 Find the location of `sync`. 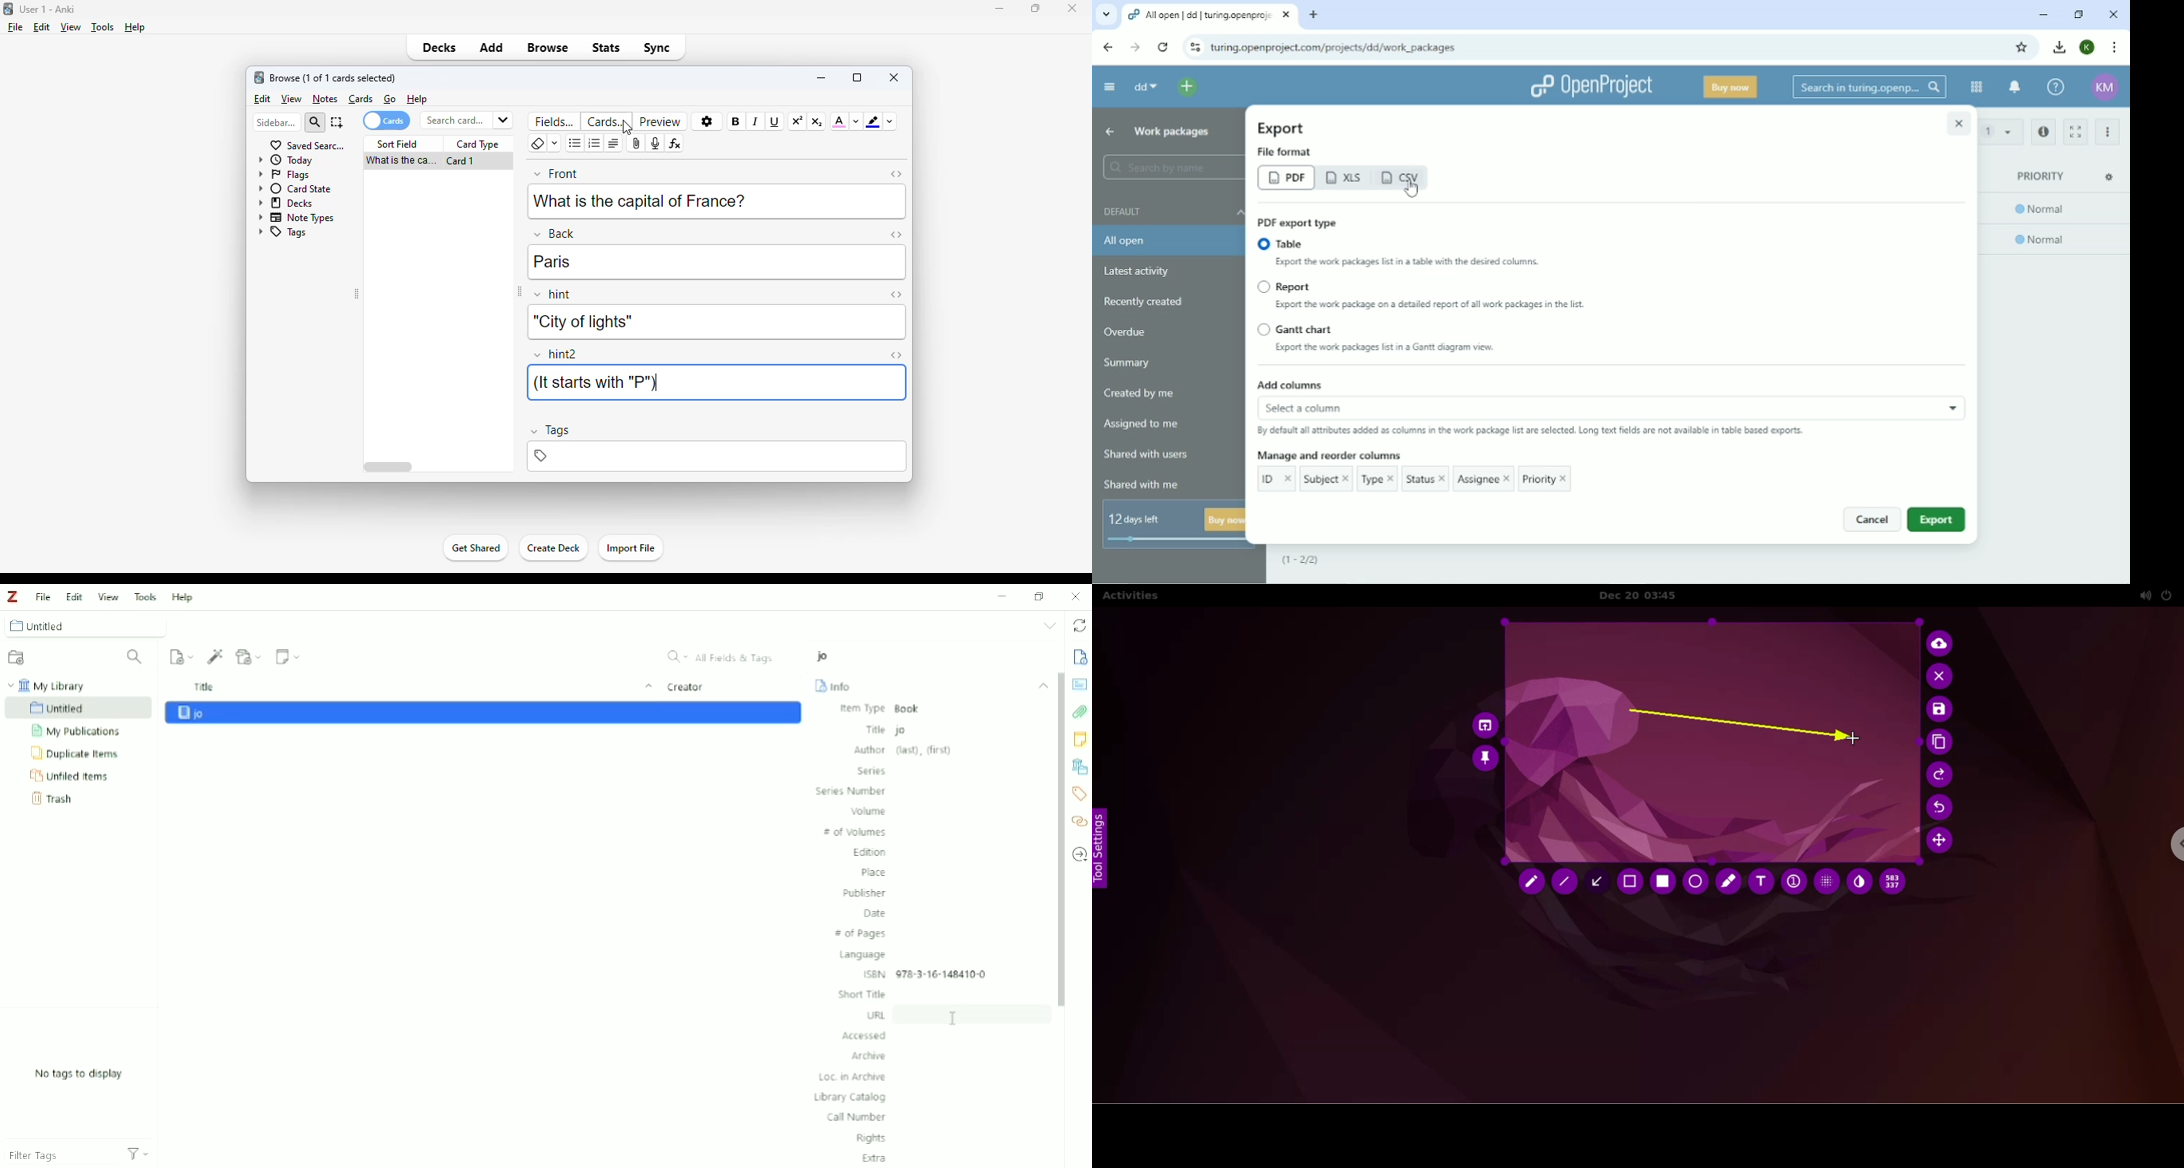

sync is located at coordinates (656, 46).